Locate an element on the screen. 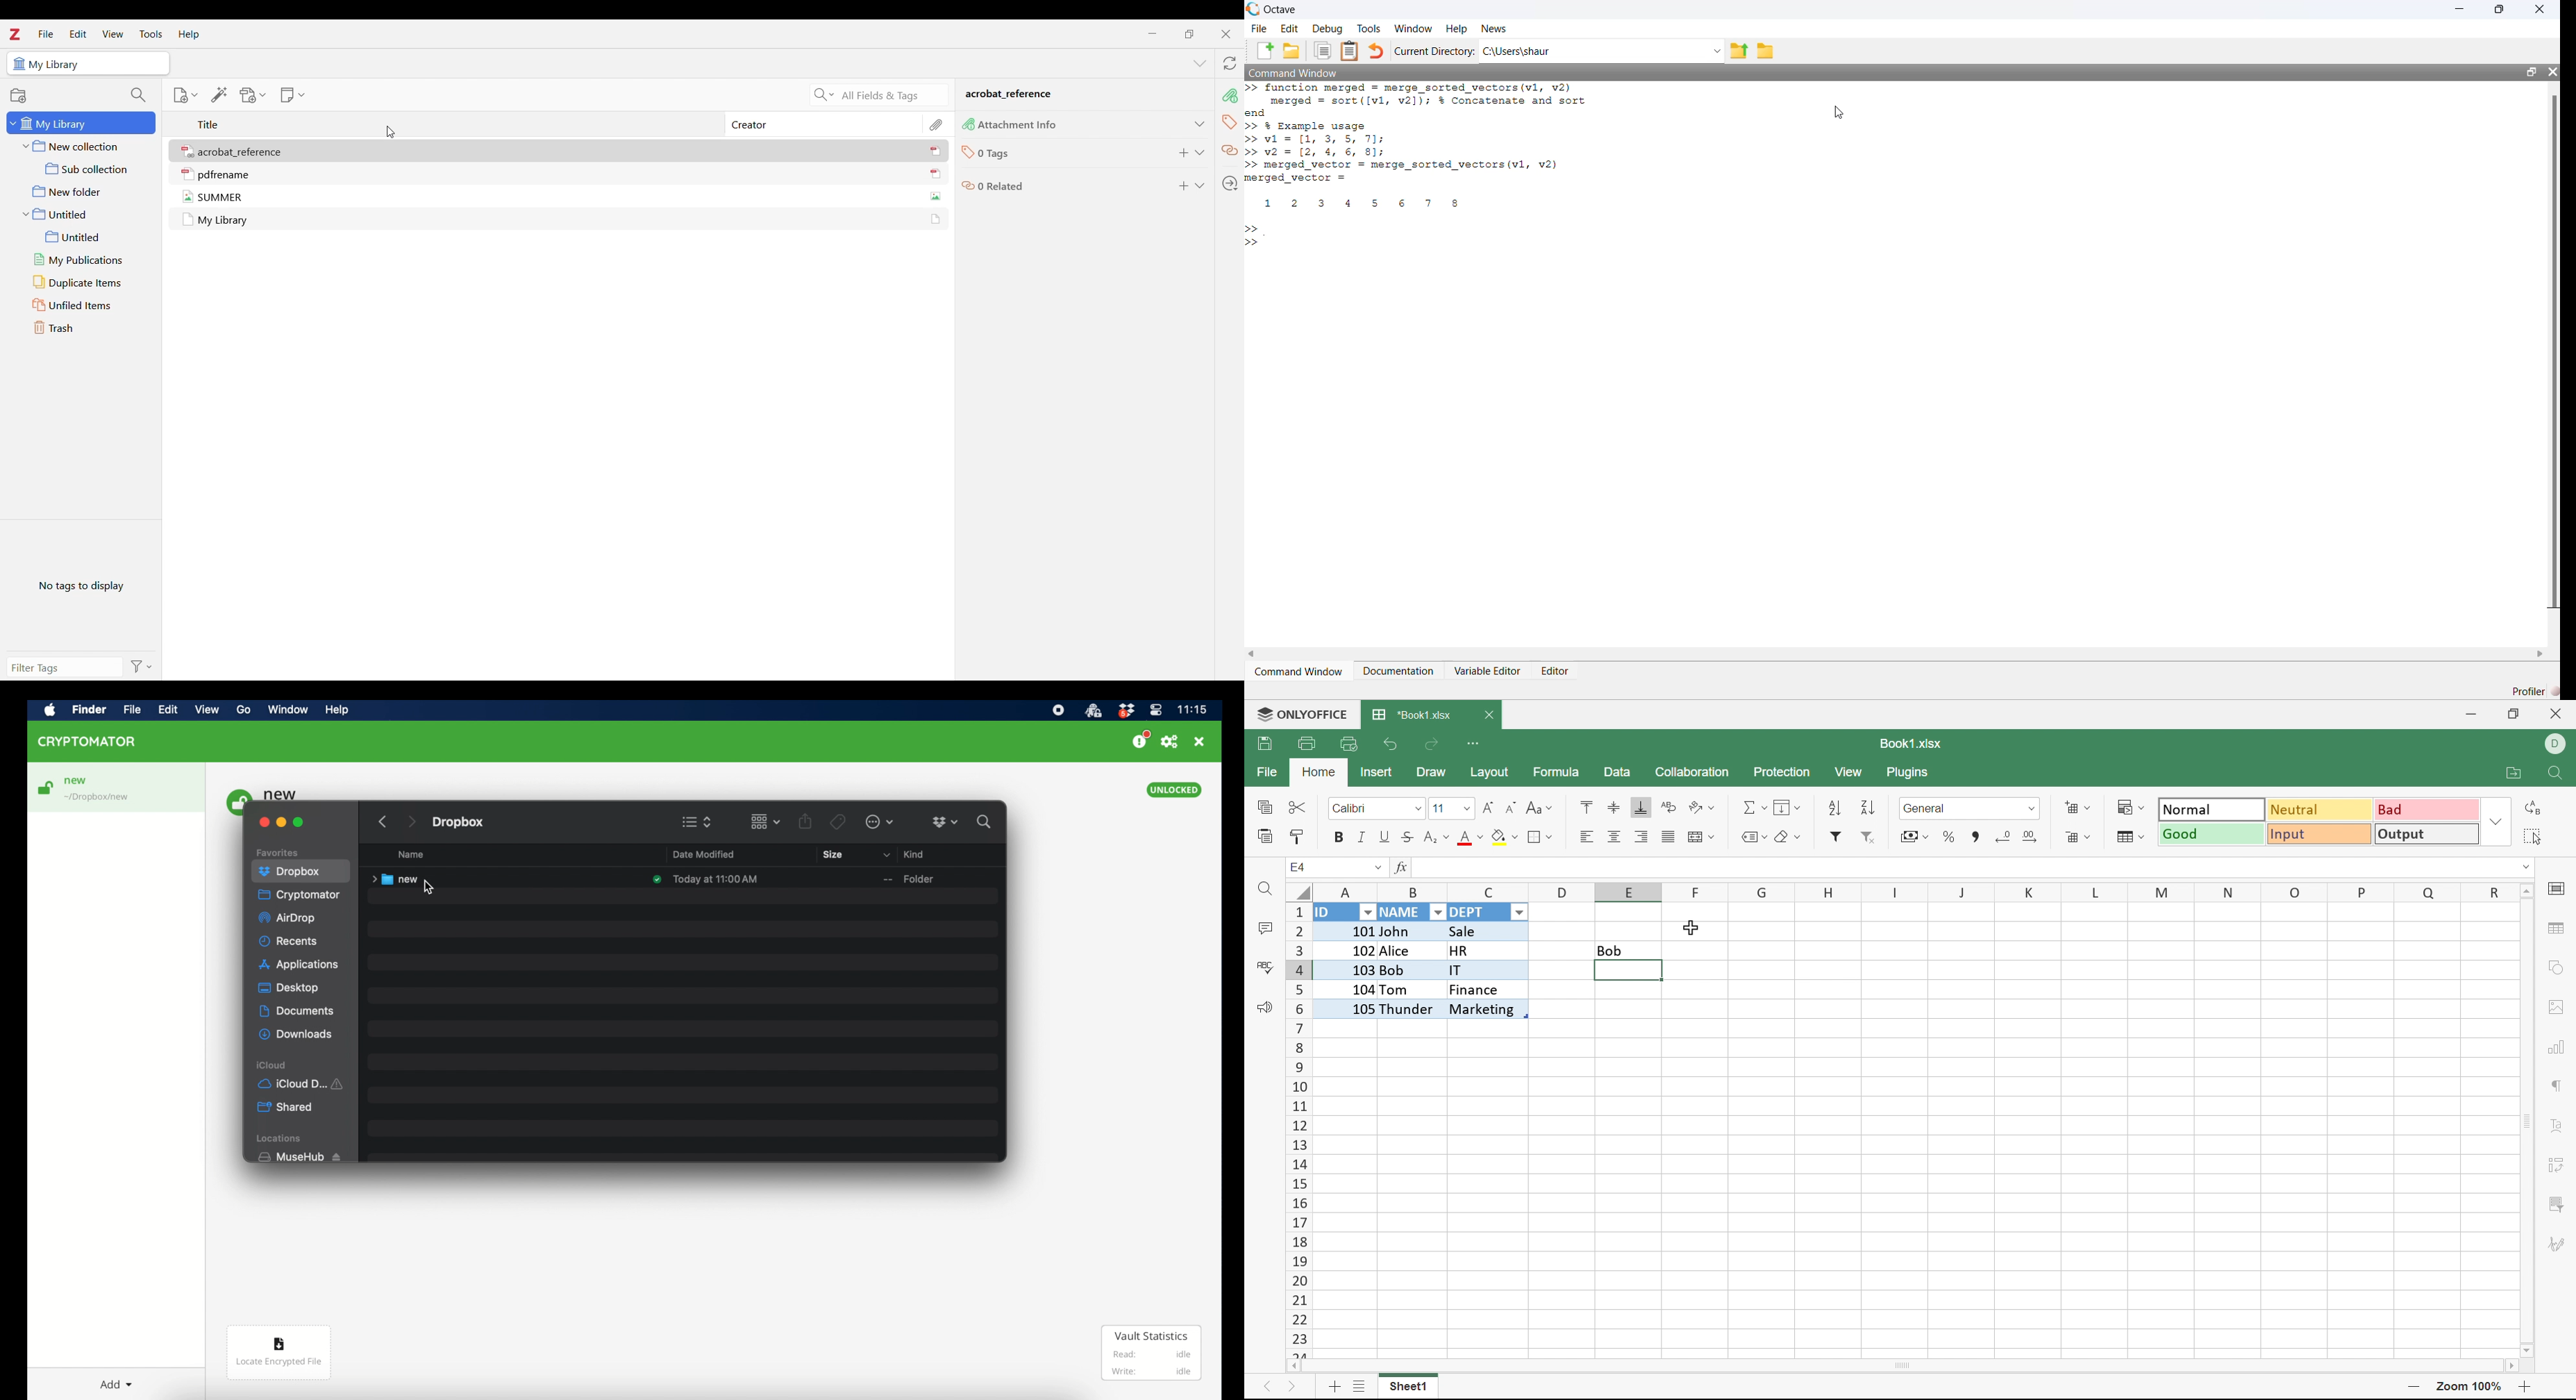 Image resolution: width=2576 pixels, height=1400 pixels. General is located at coordinates (1927, 808).